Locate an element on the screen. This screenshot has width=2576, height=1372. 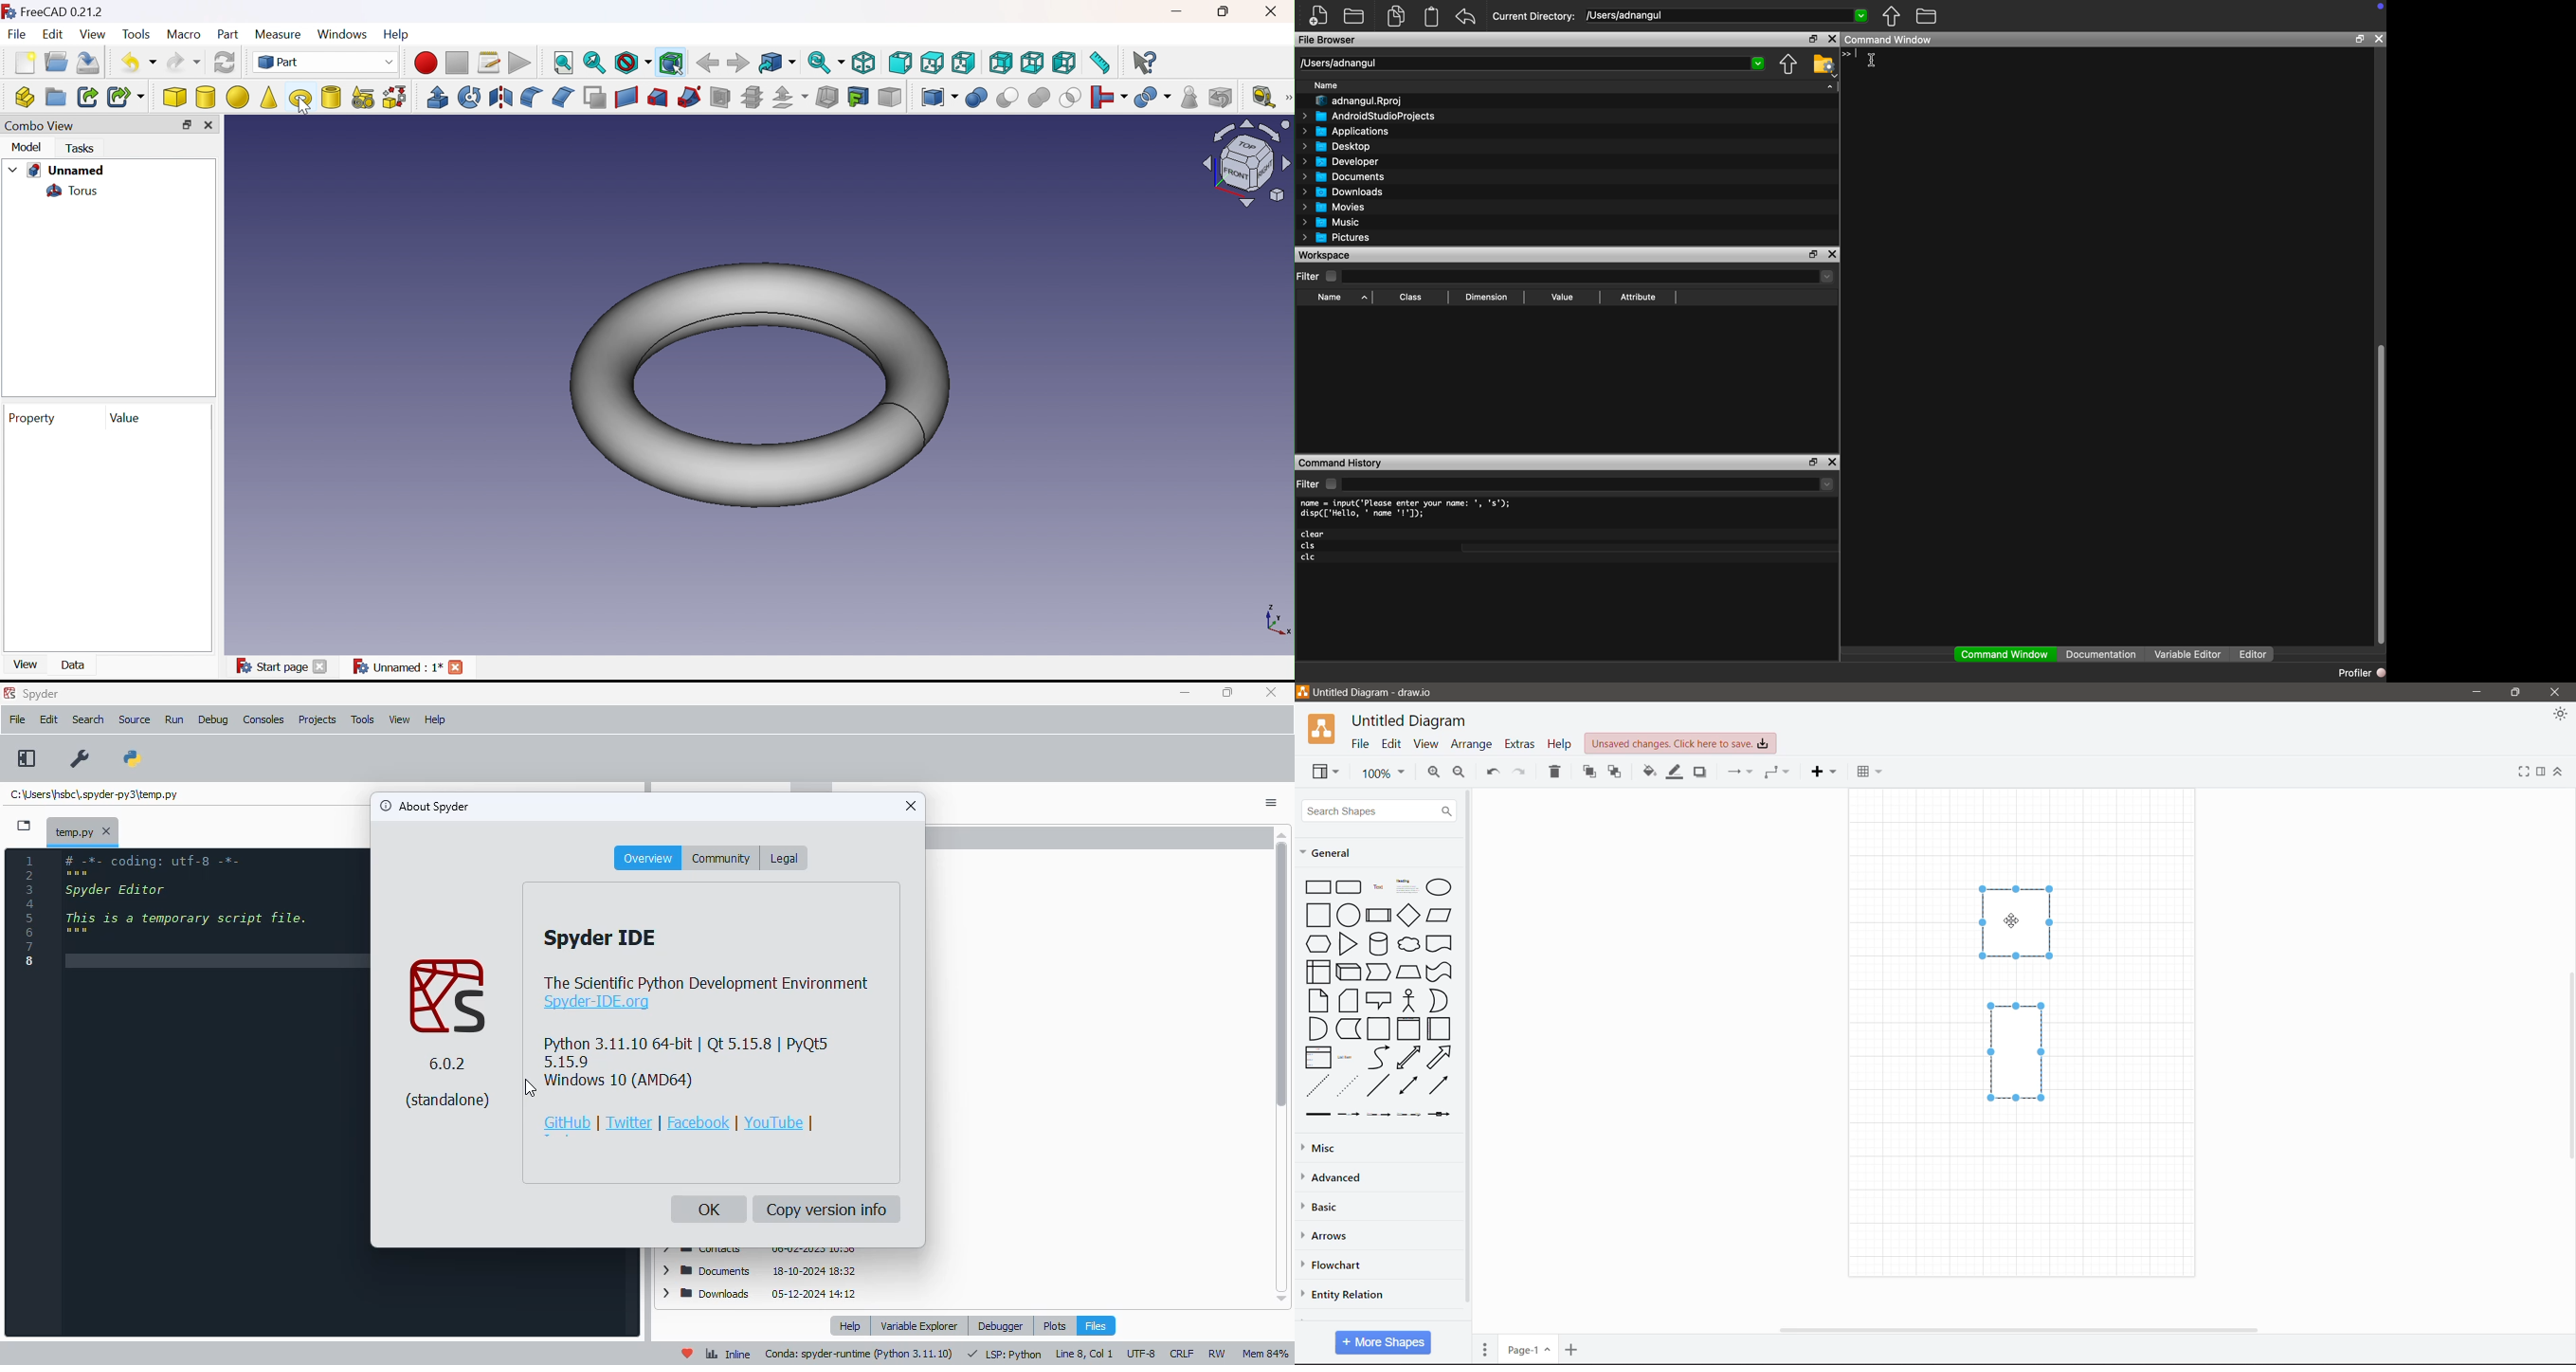
The Scientific Python Development Environment  is located at coordinates (707, 981).